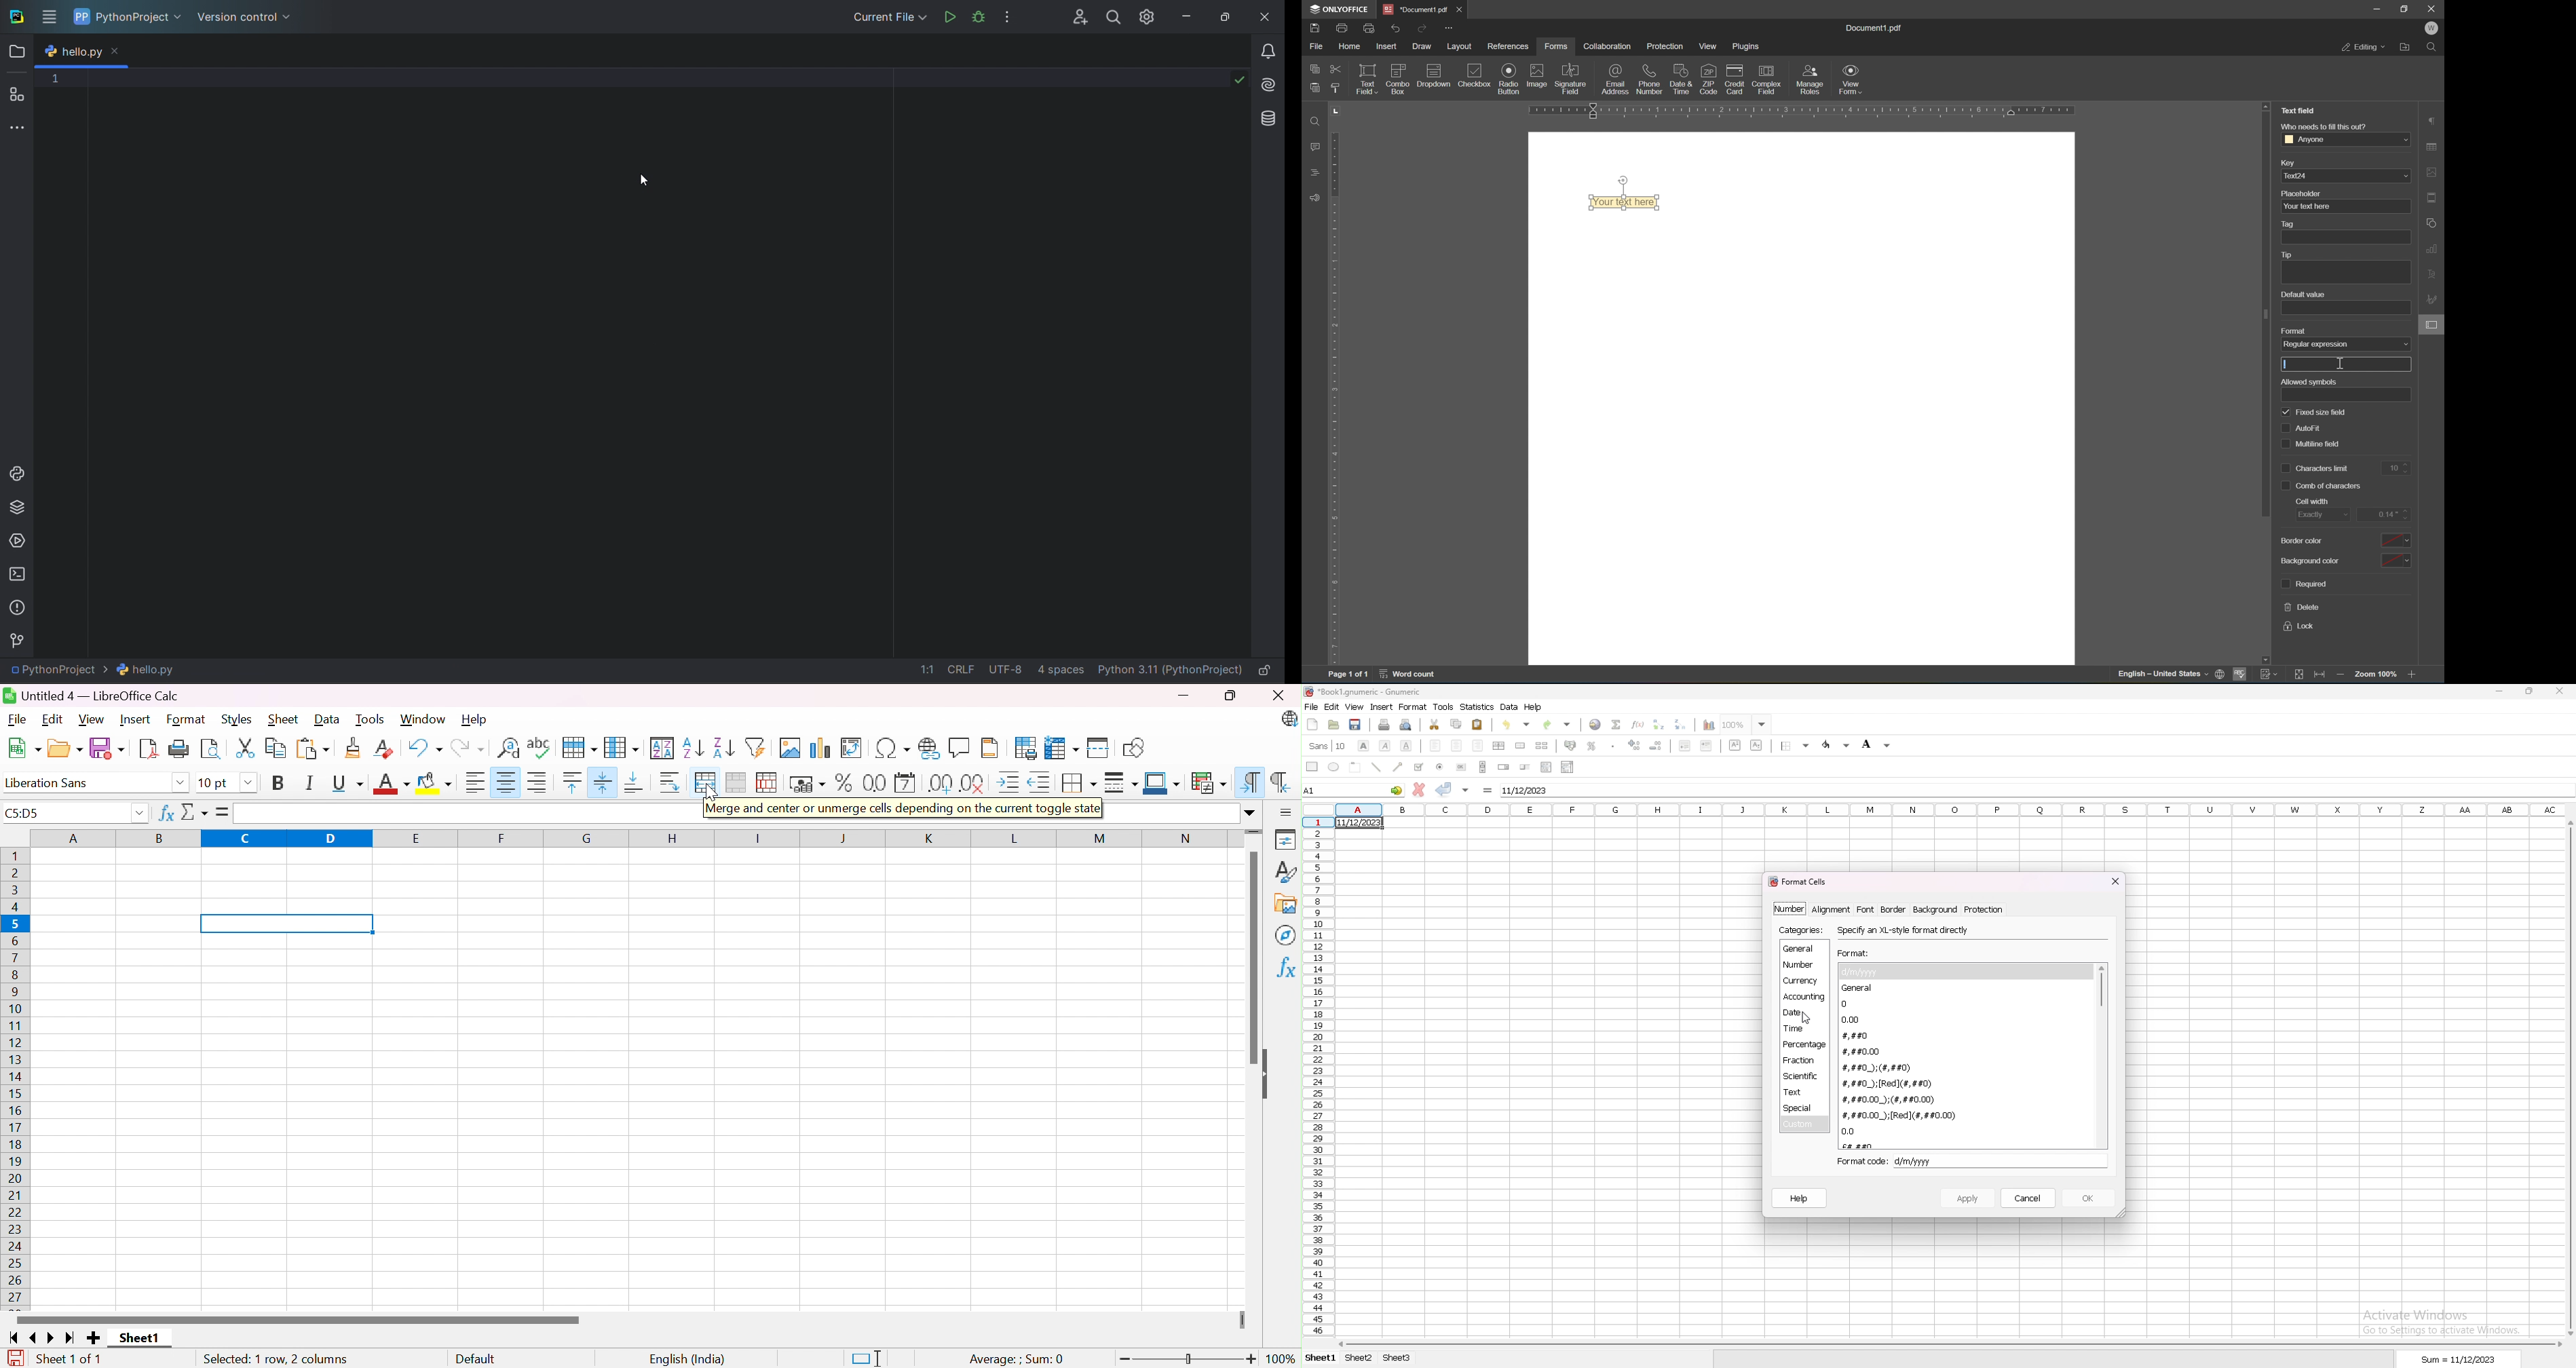 The width and height of the screenshot is (2576, 1372). I want to click on Define Print Area, so click(1025, 748).